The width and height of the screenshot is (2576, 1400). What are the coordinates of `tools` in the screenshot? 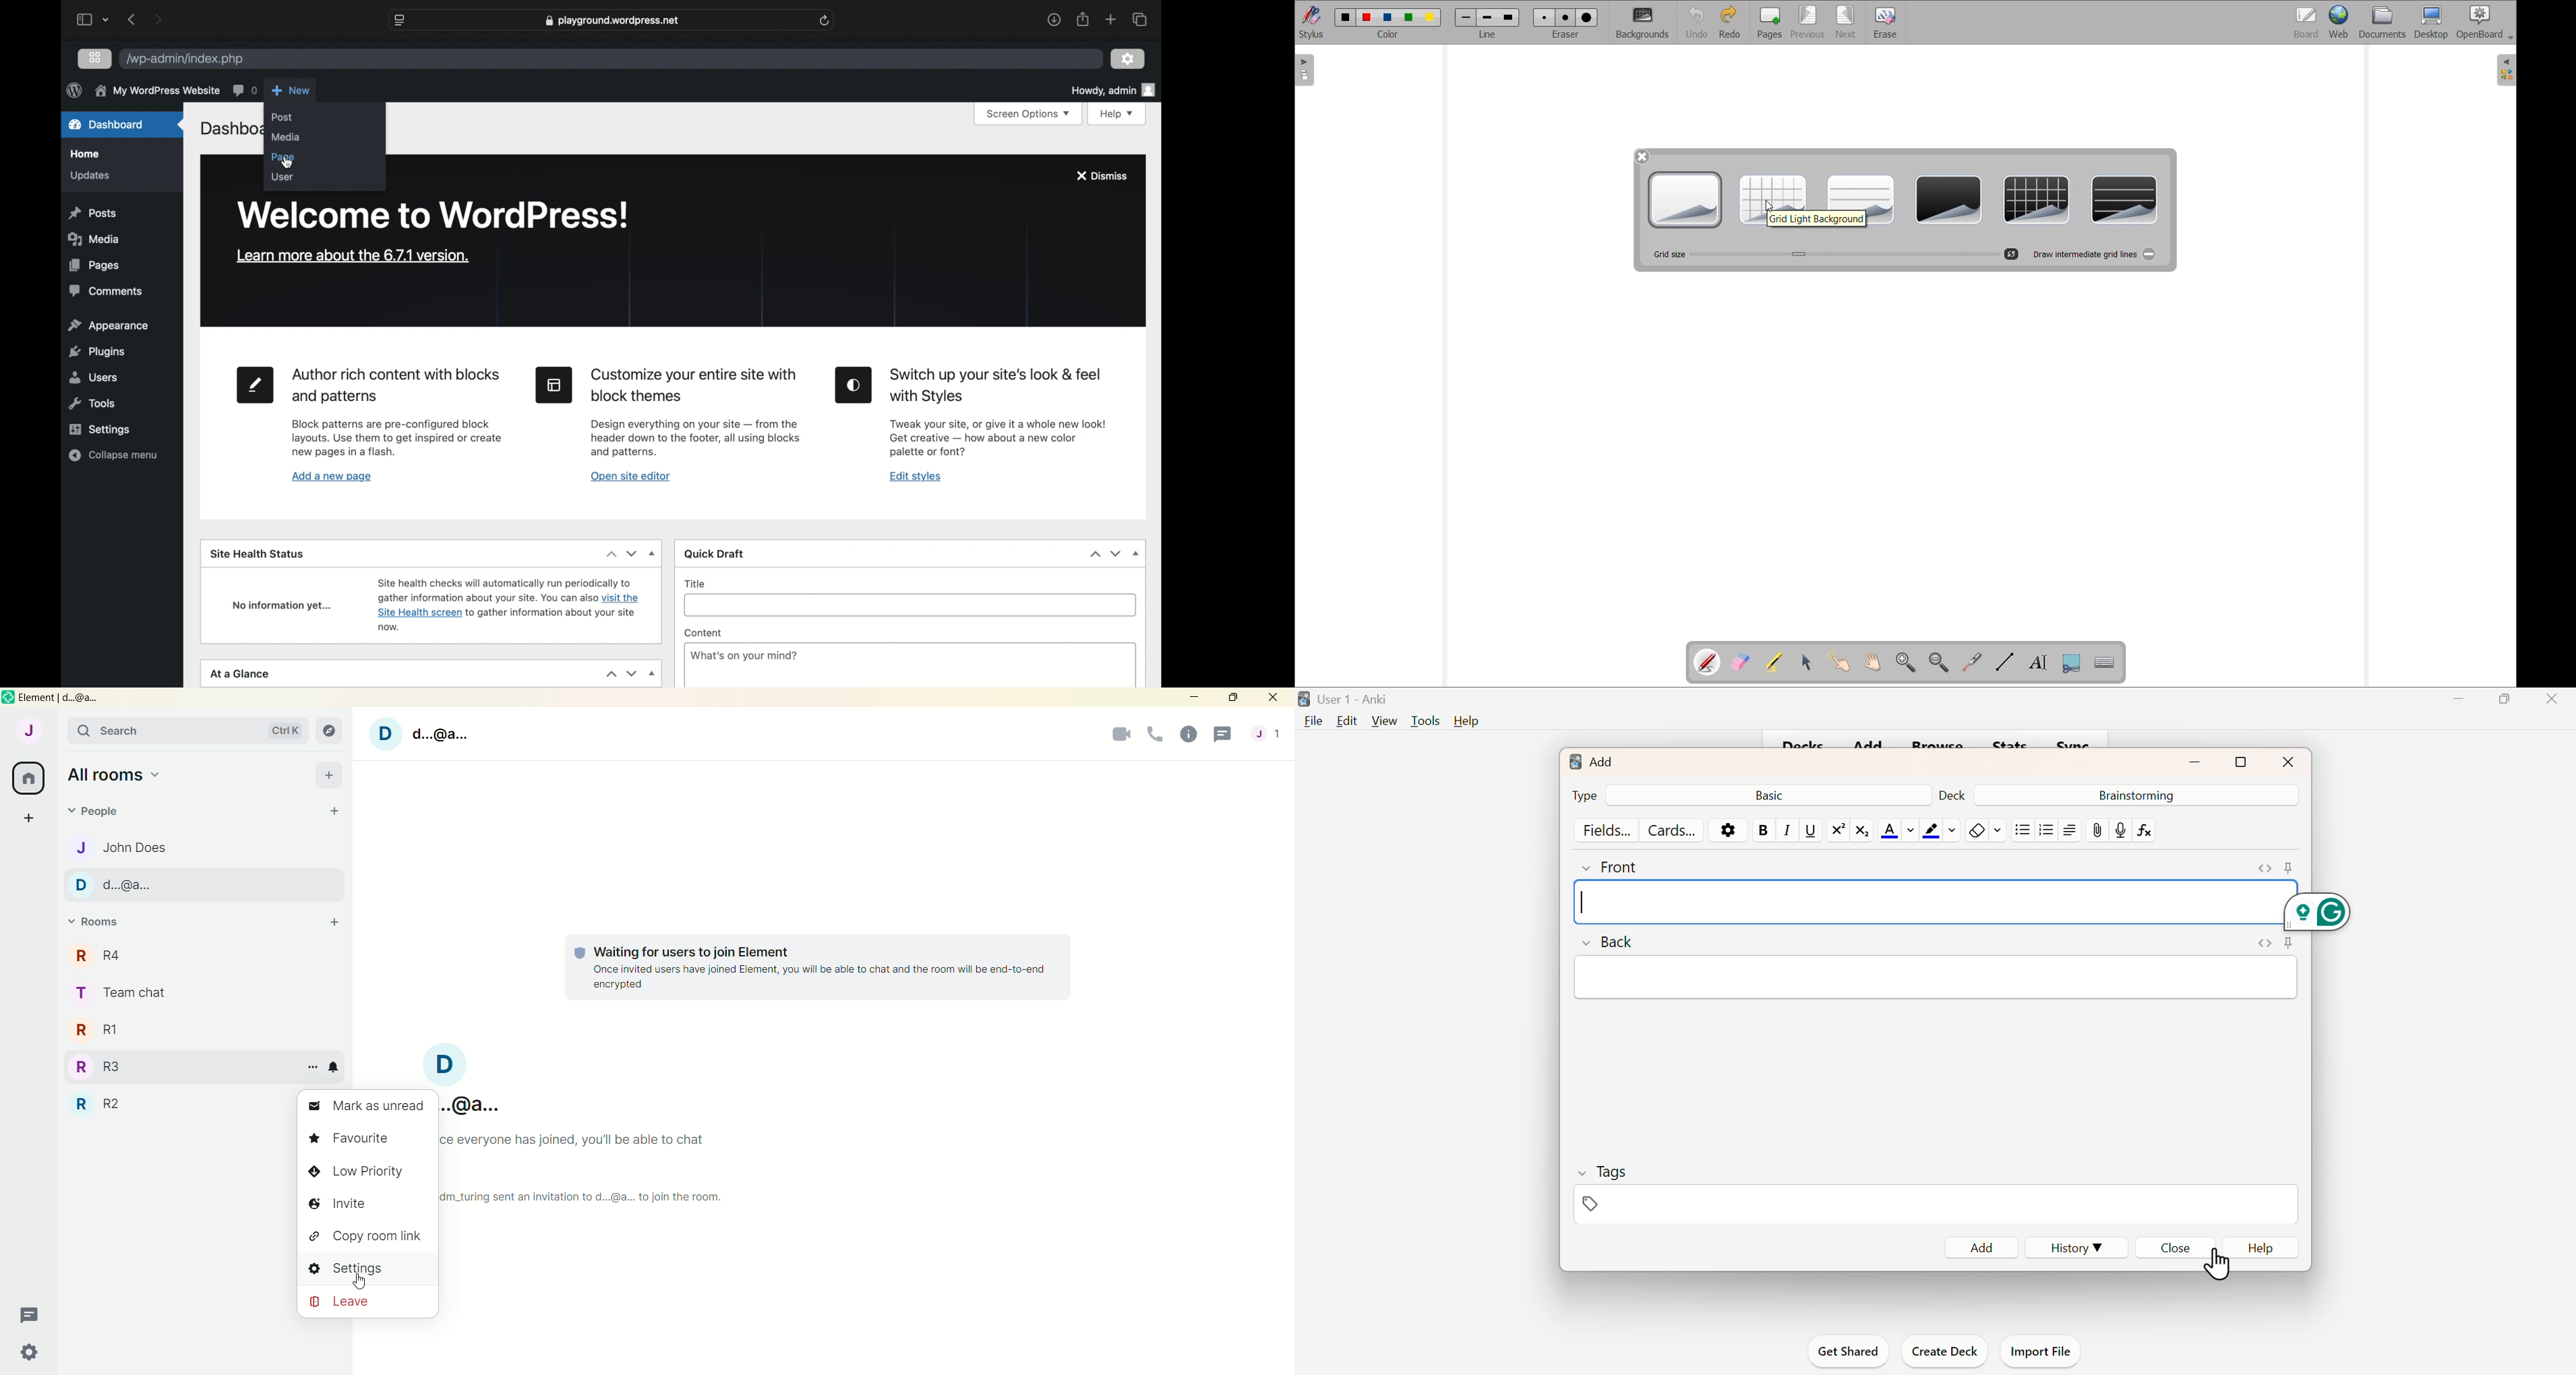 It's located at (93, 404).